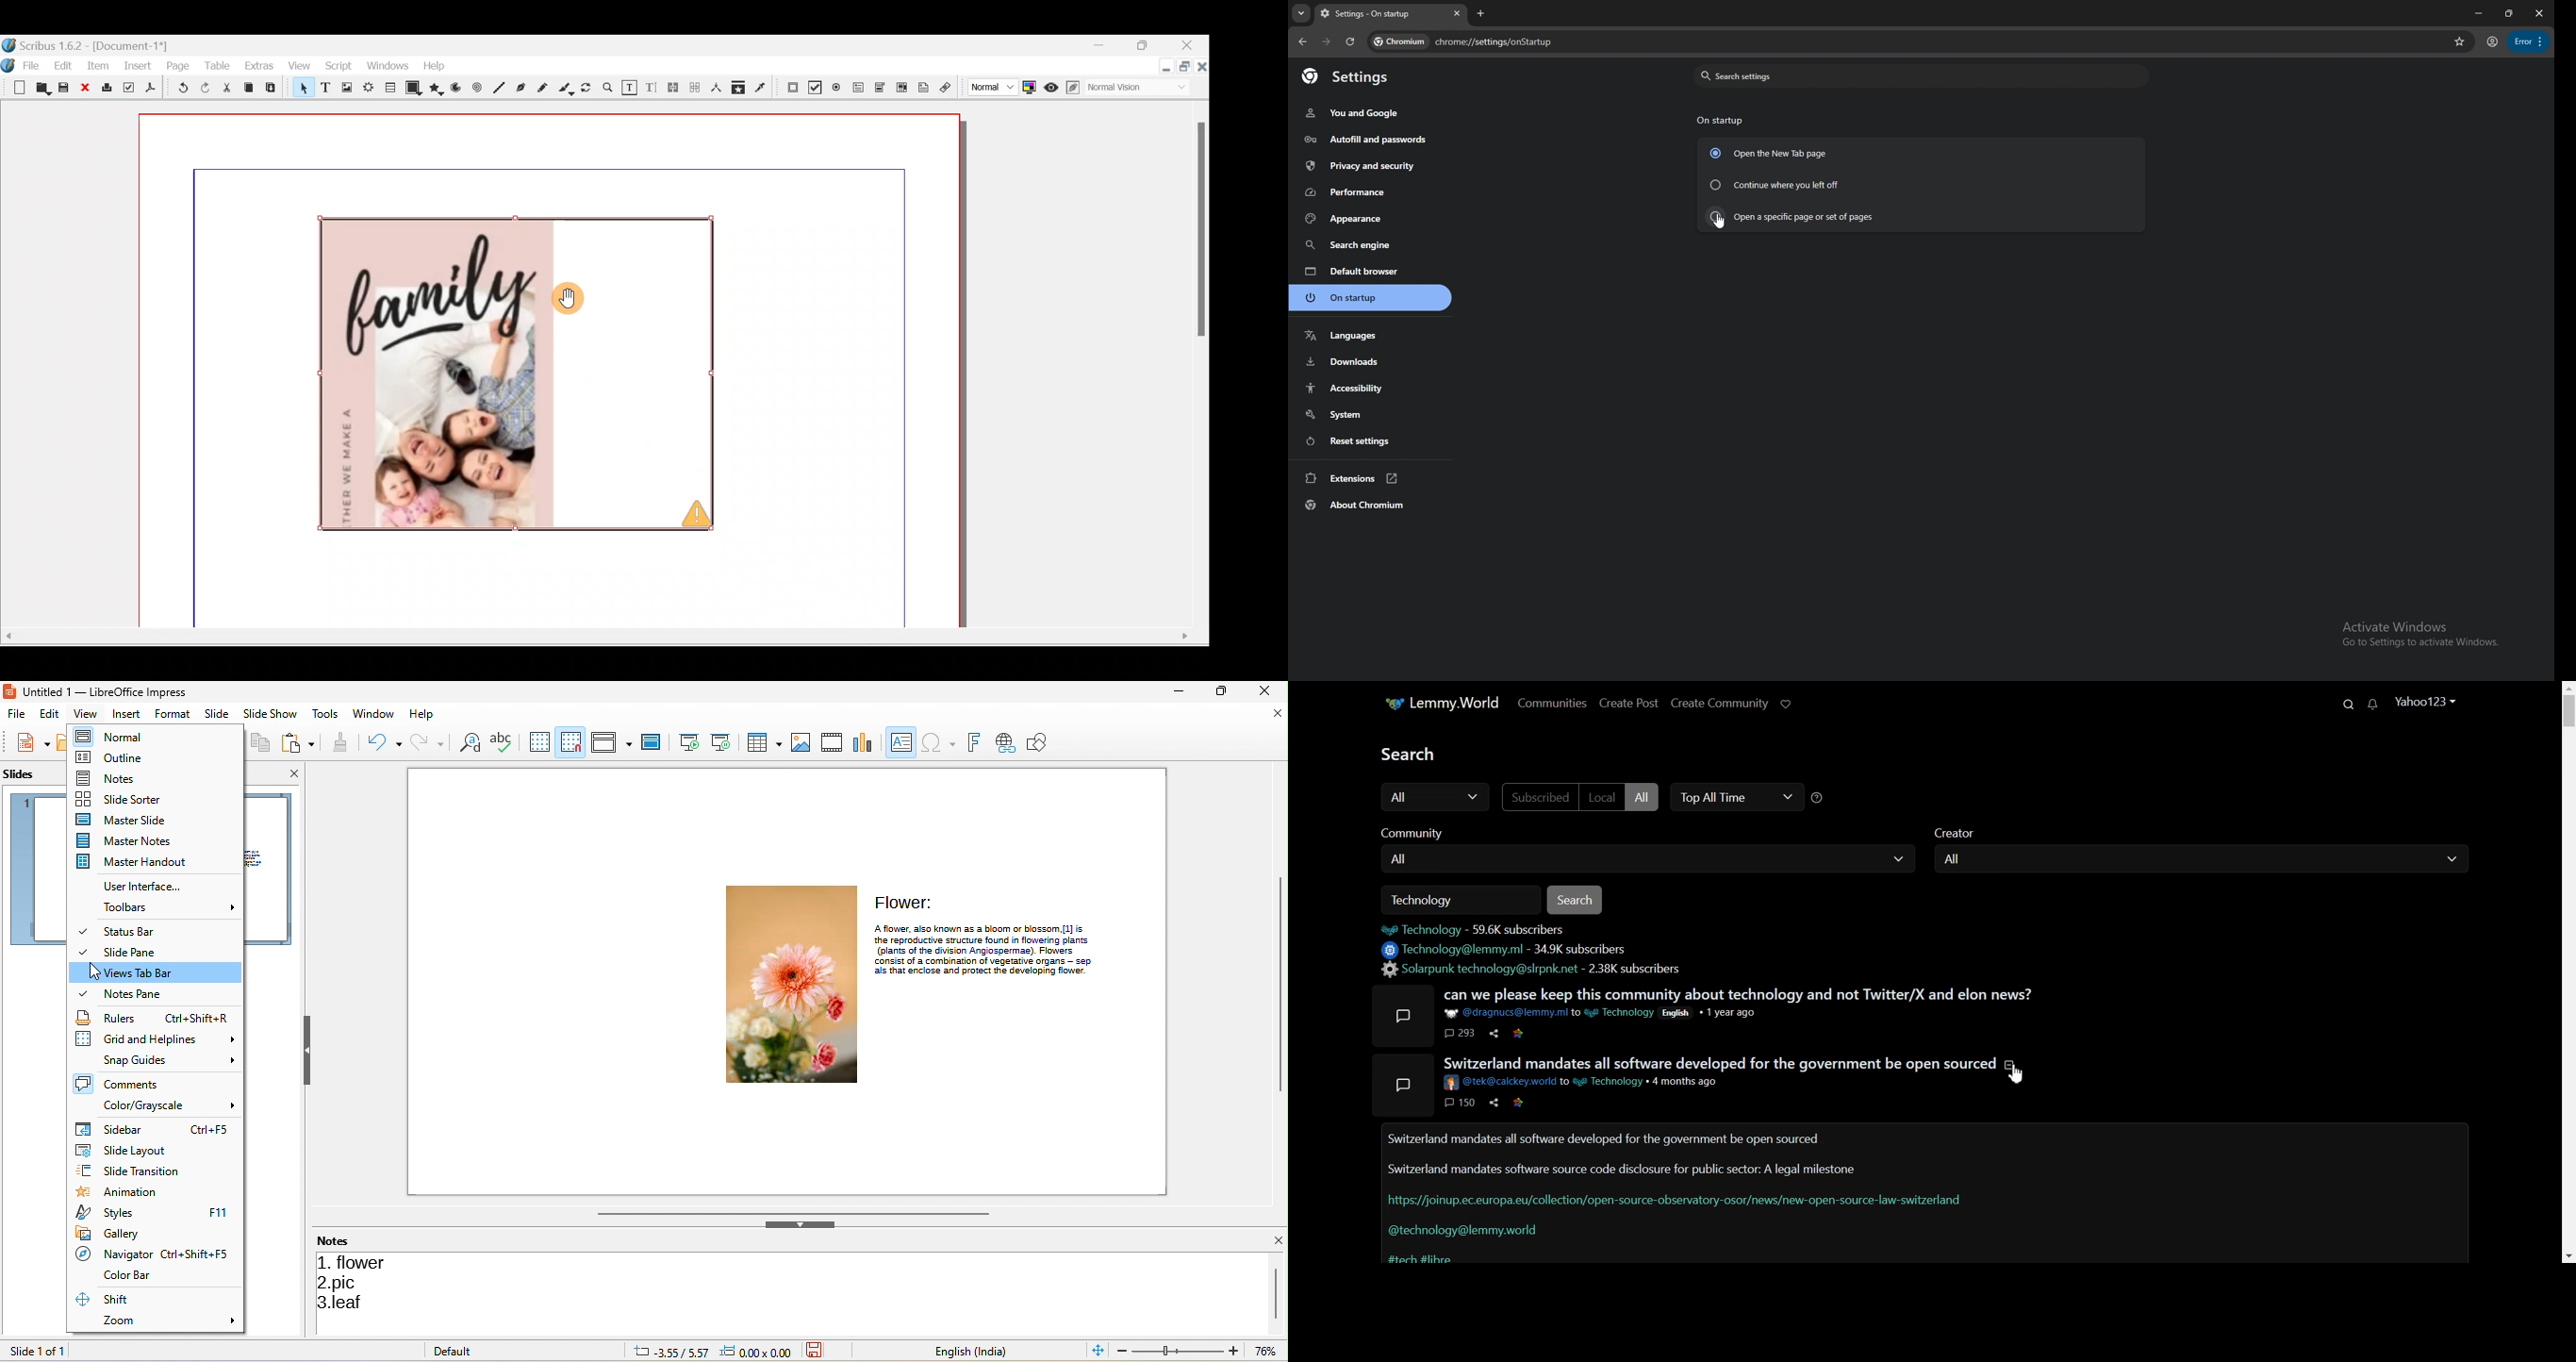 The image size is (2576, 1372). What do you see at coordinates (44, 714) in the screenshot?
I see `edit` at bounding box center [44, 714].